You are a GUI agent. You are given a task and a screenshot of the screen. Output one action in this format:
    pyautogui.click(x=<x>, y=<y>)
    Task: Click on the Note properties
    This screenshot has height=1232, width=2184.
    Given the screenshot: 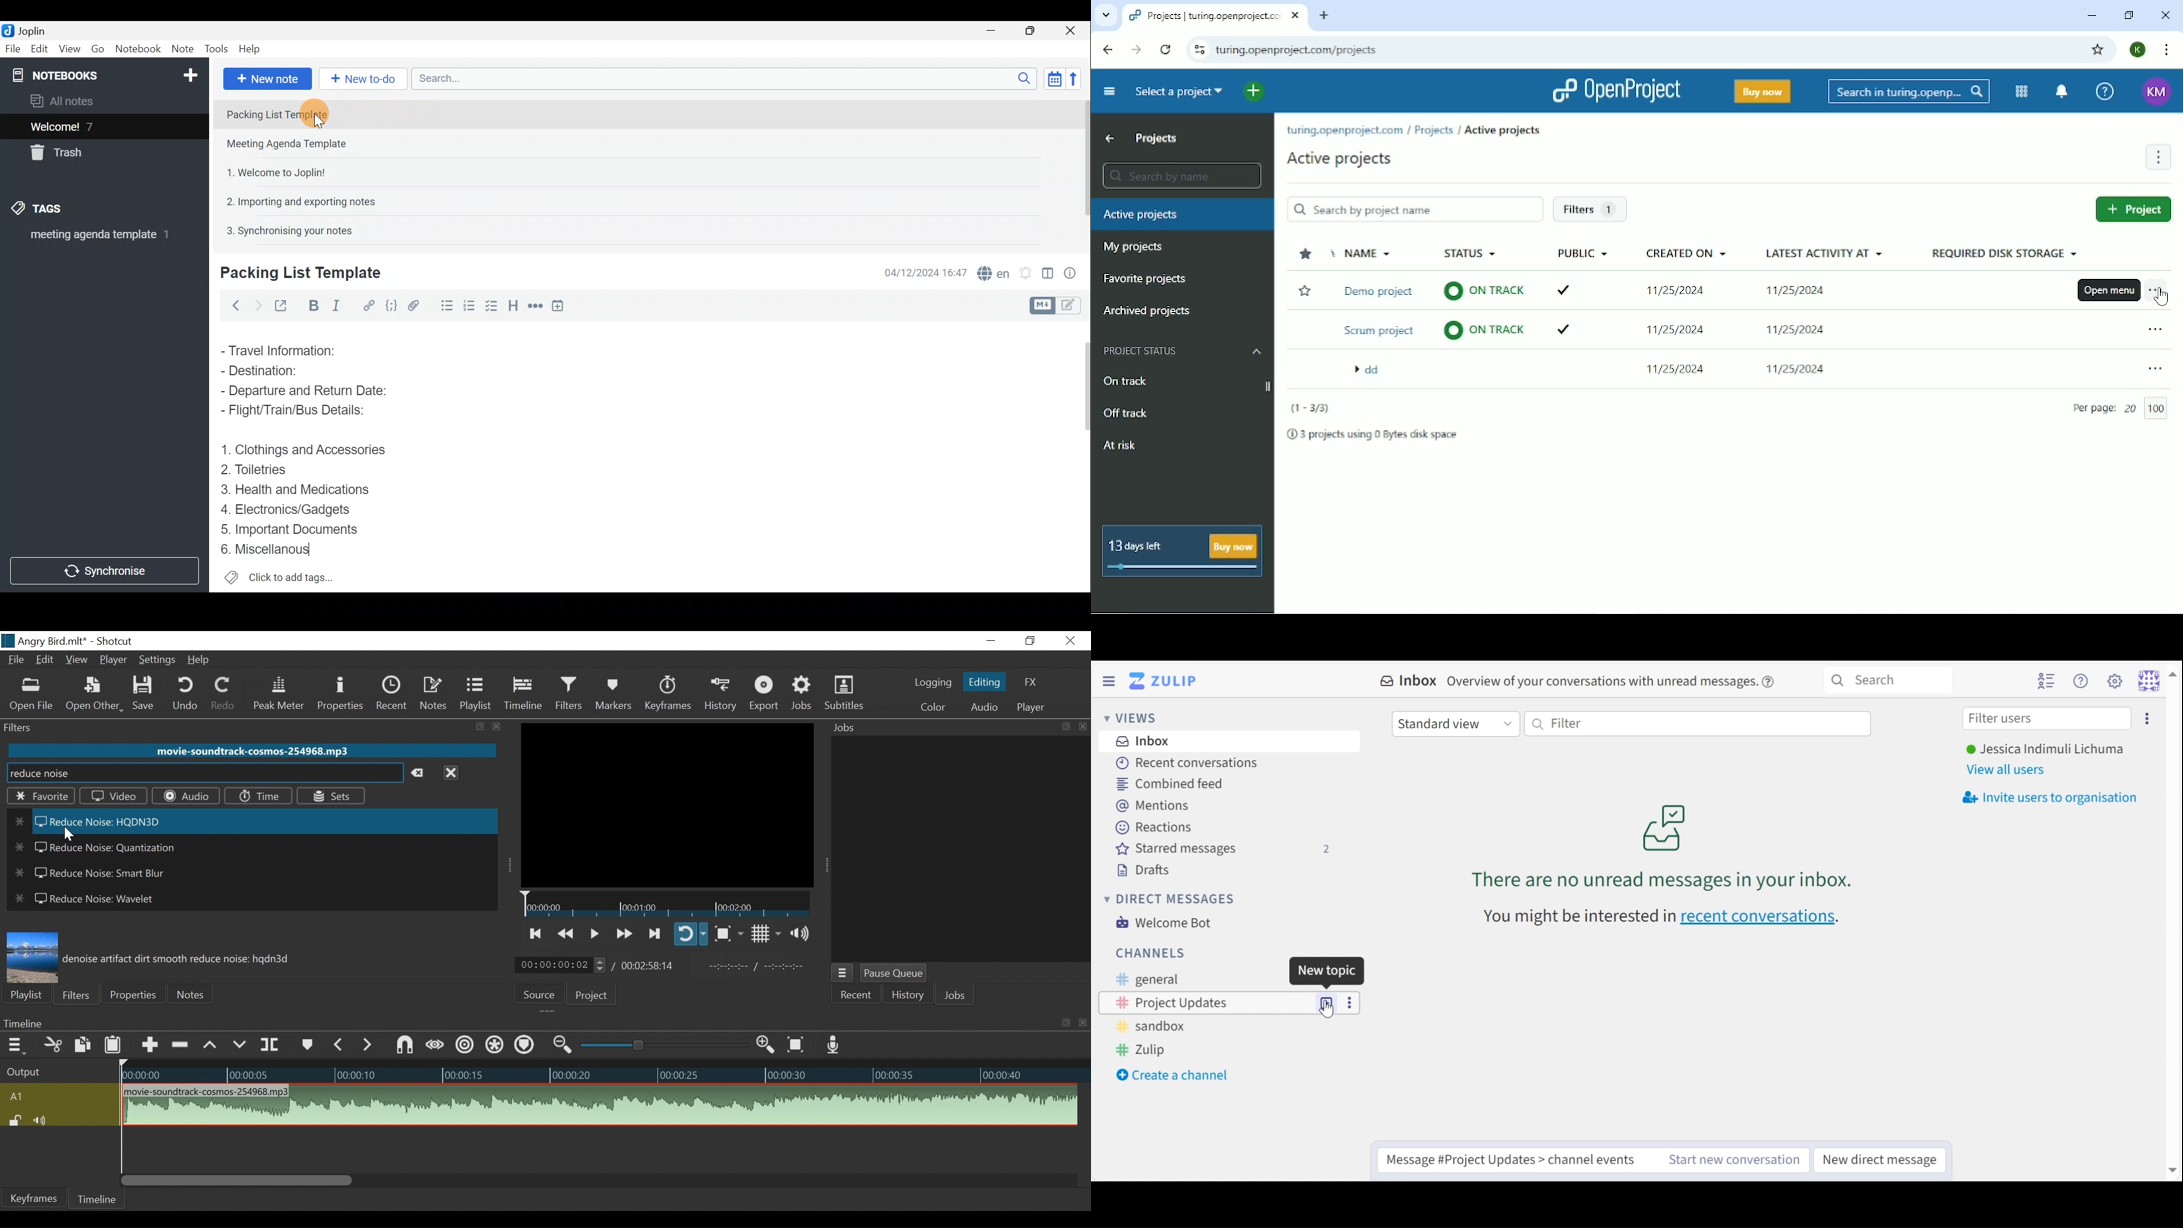 What is the action you would take?
    pyautogui.click(x=1074, y=271)
    